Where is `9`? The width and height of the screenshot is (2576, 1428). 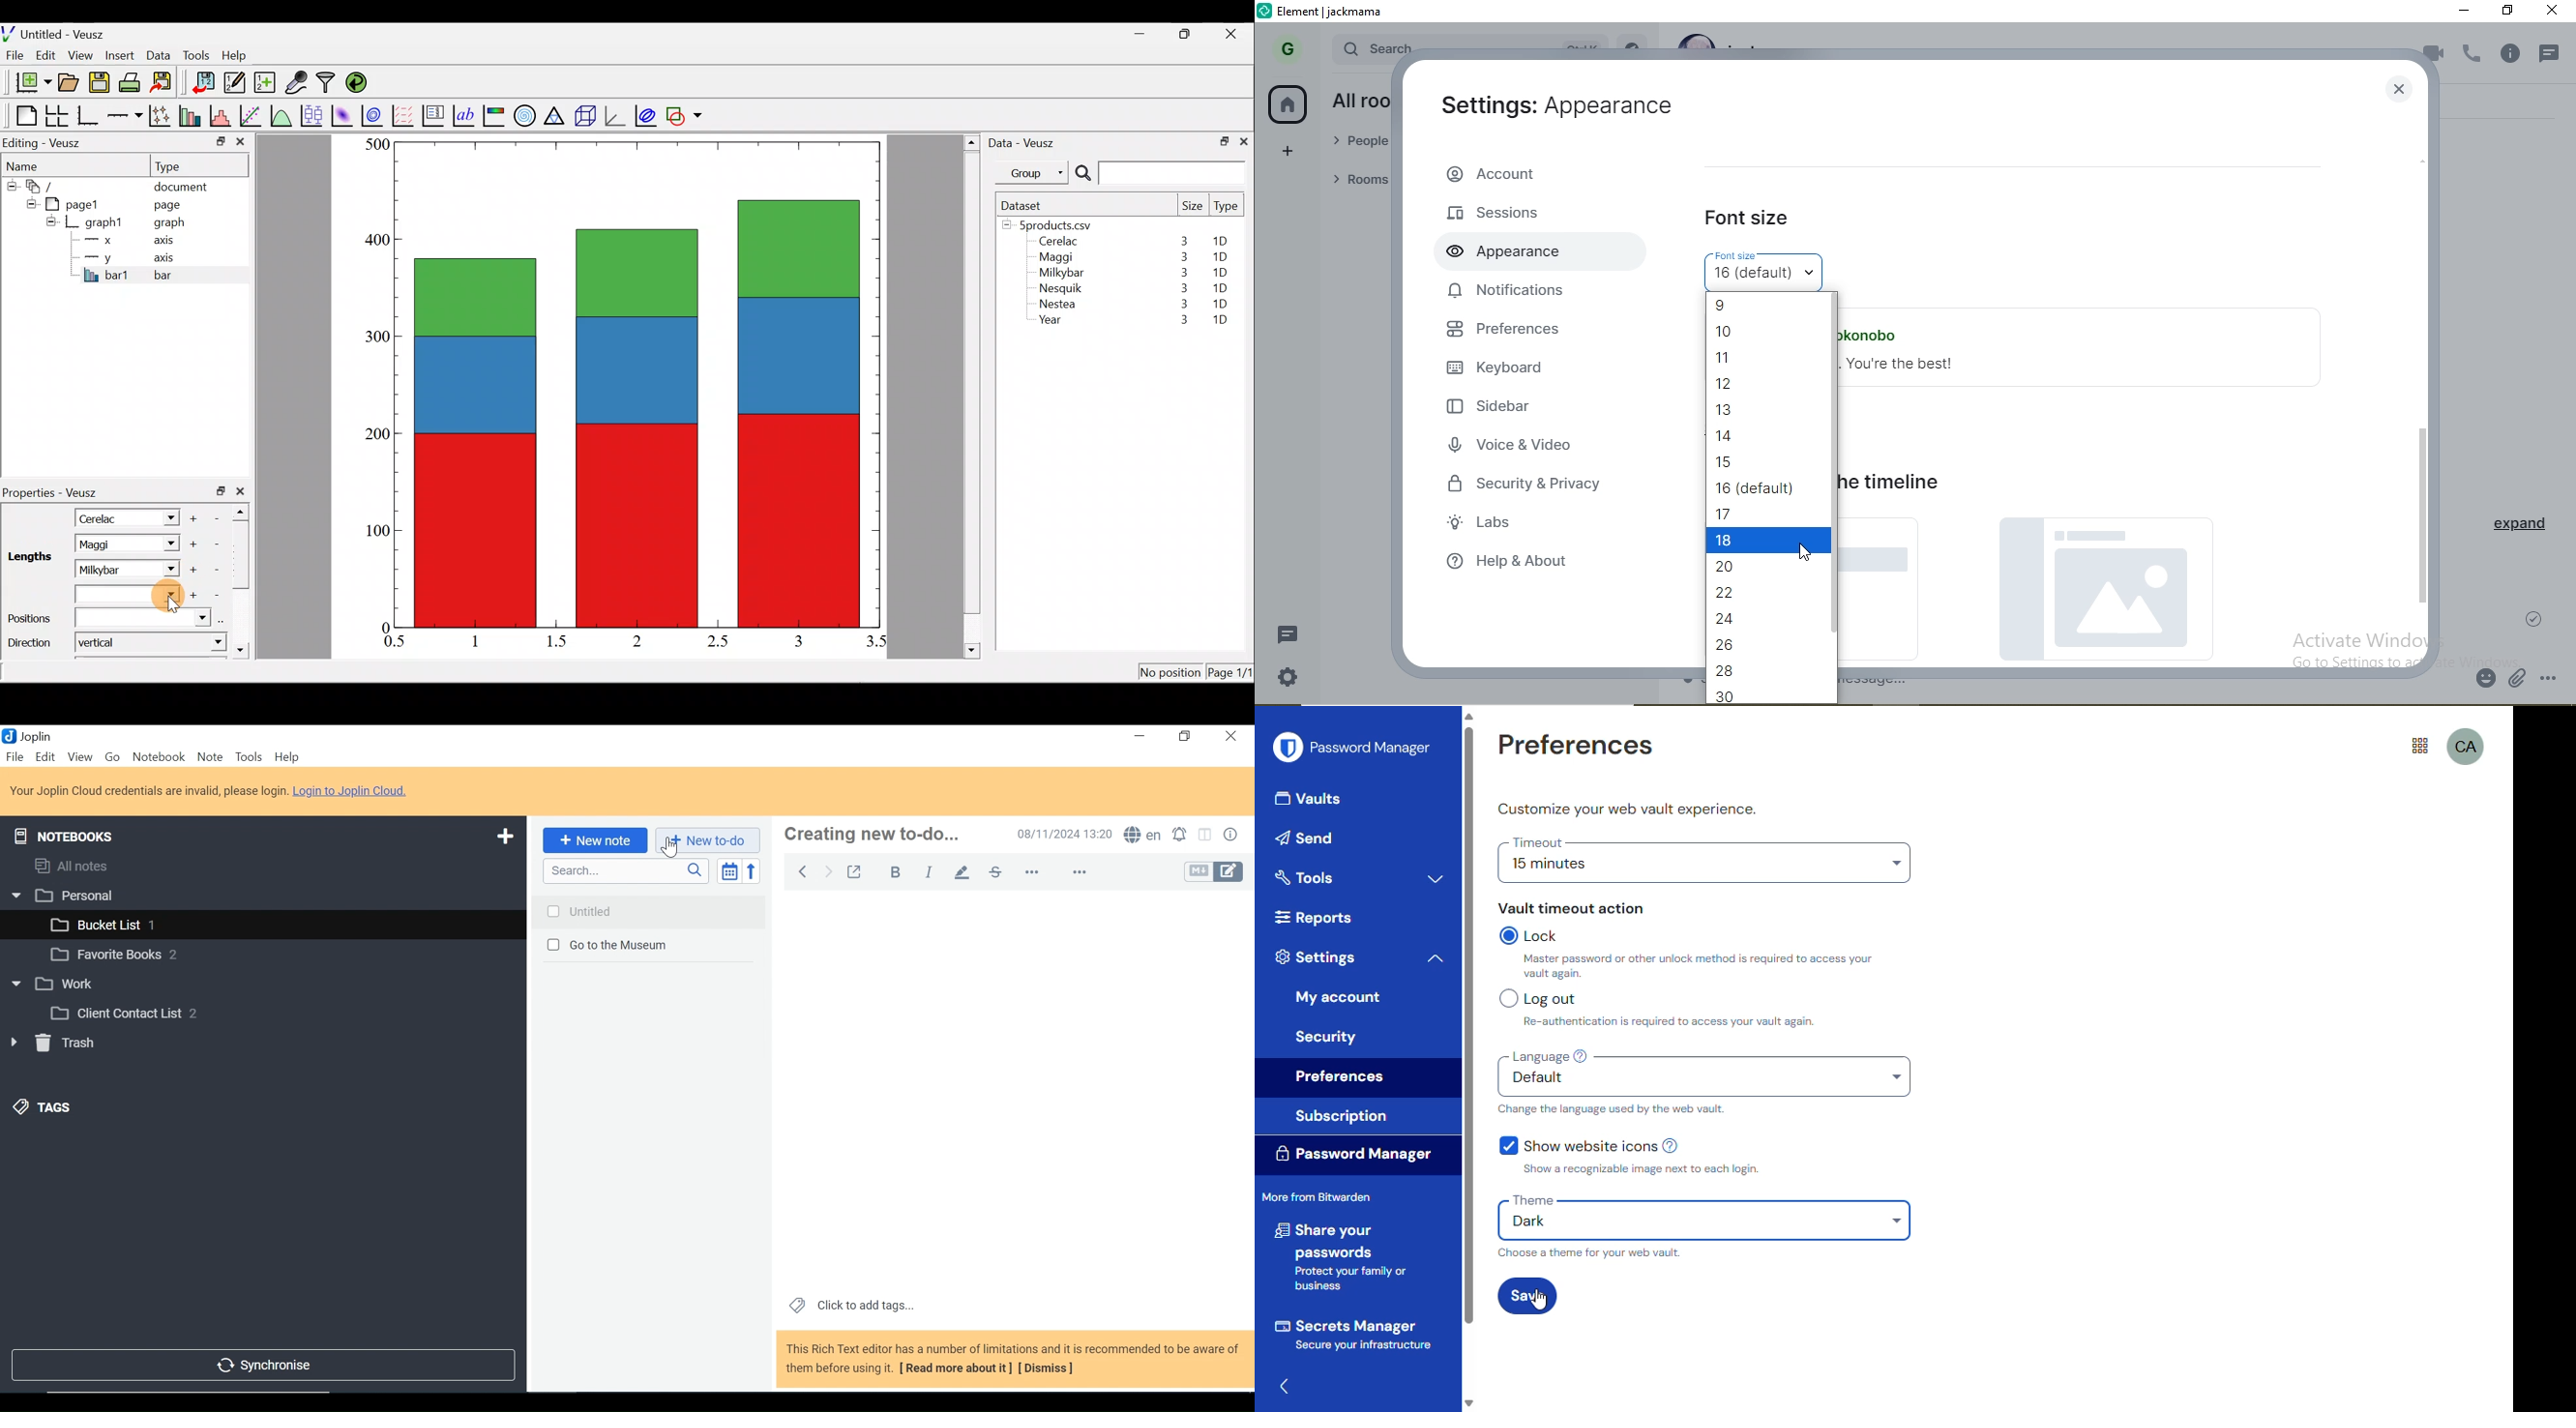
9 is located at coordinates (1748, 305).